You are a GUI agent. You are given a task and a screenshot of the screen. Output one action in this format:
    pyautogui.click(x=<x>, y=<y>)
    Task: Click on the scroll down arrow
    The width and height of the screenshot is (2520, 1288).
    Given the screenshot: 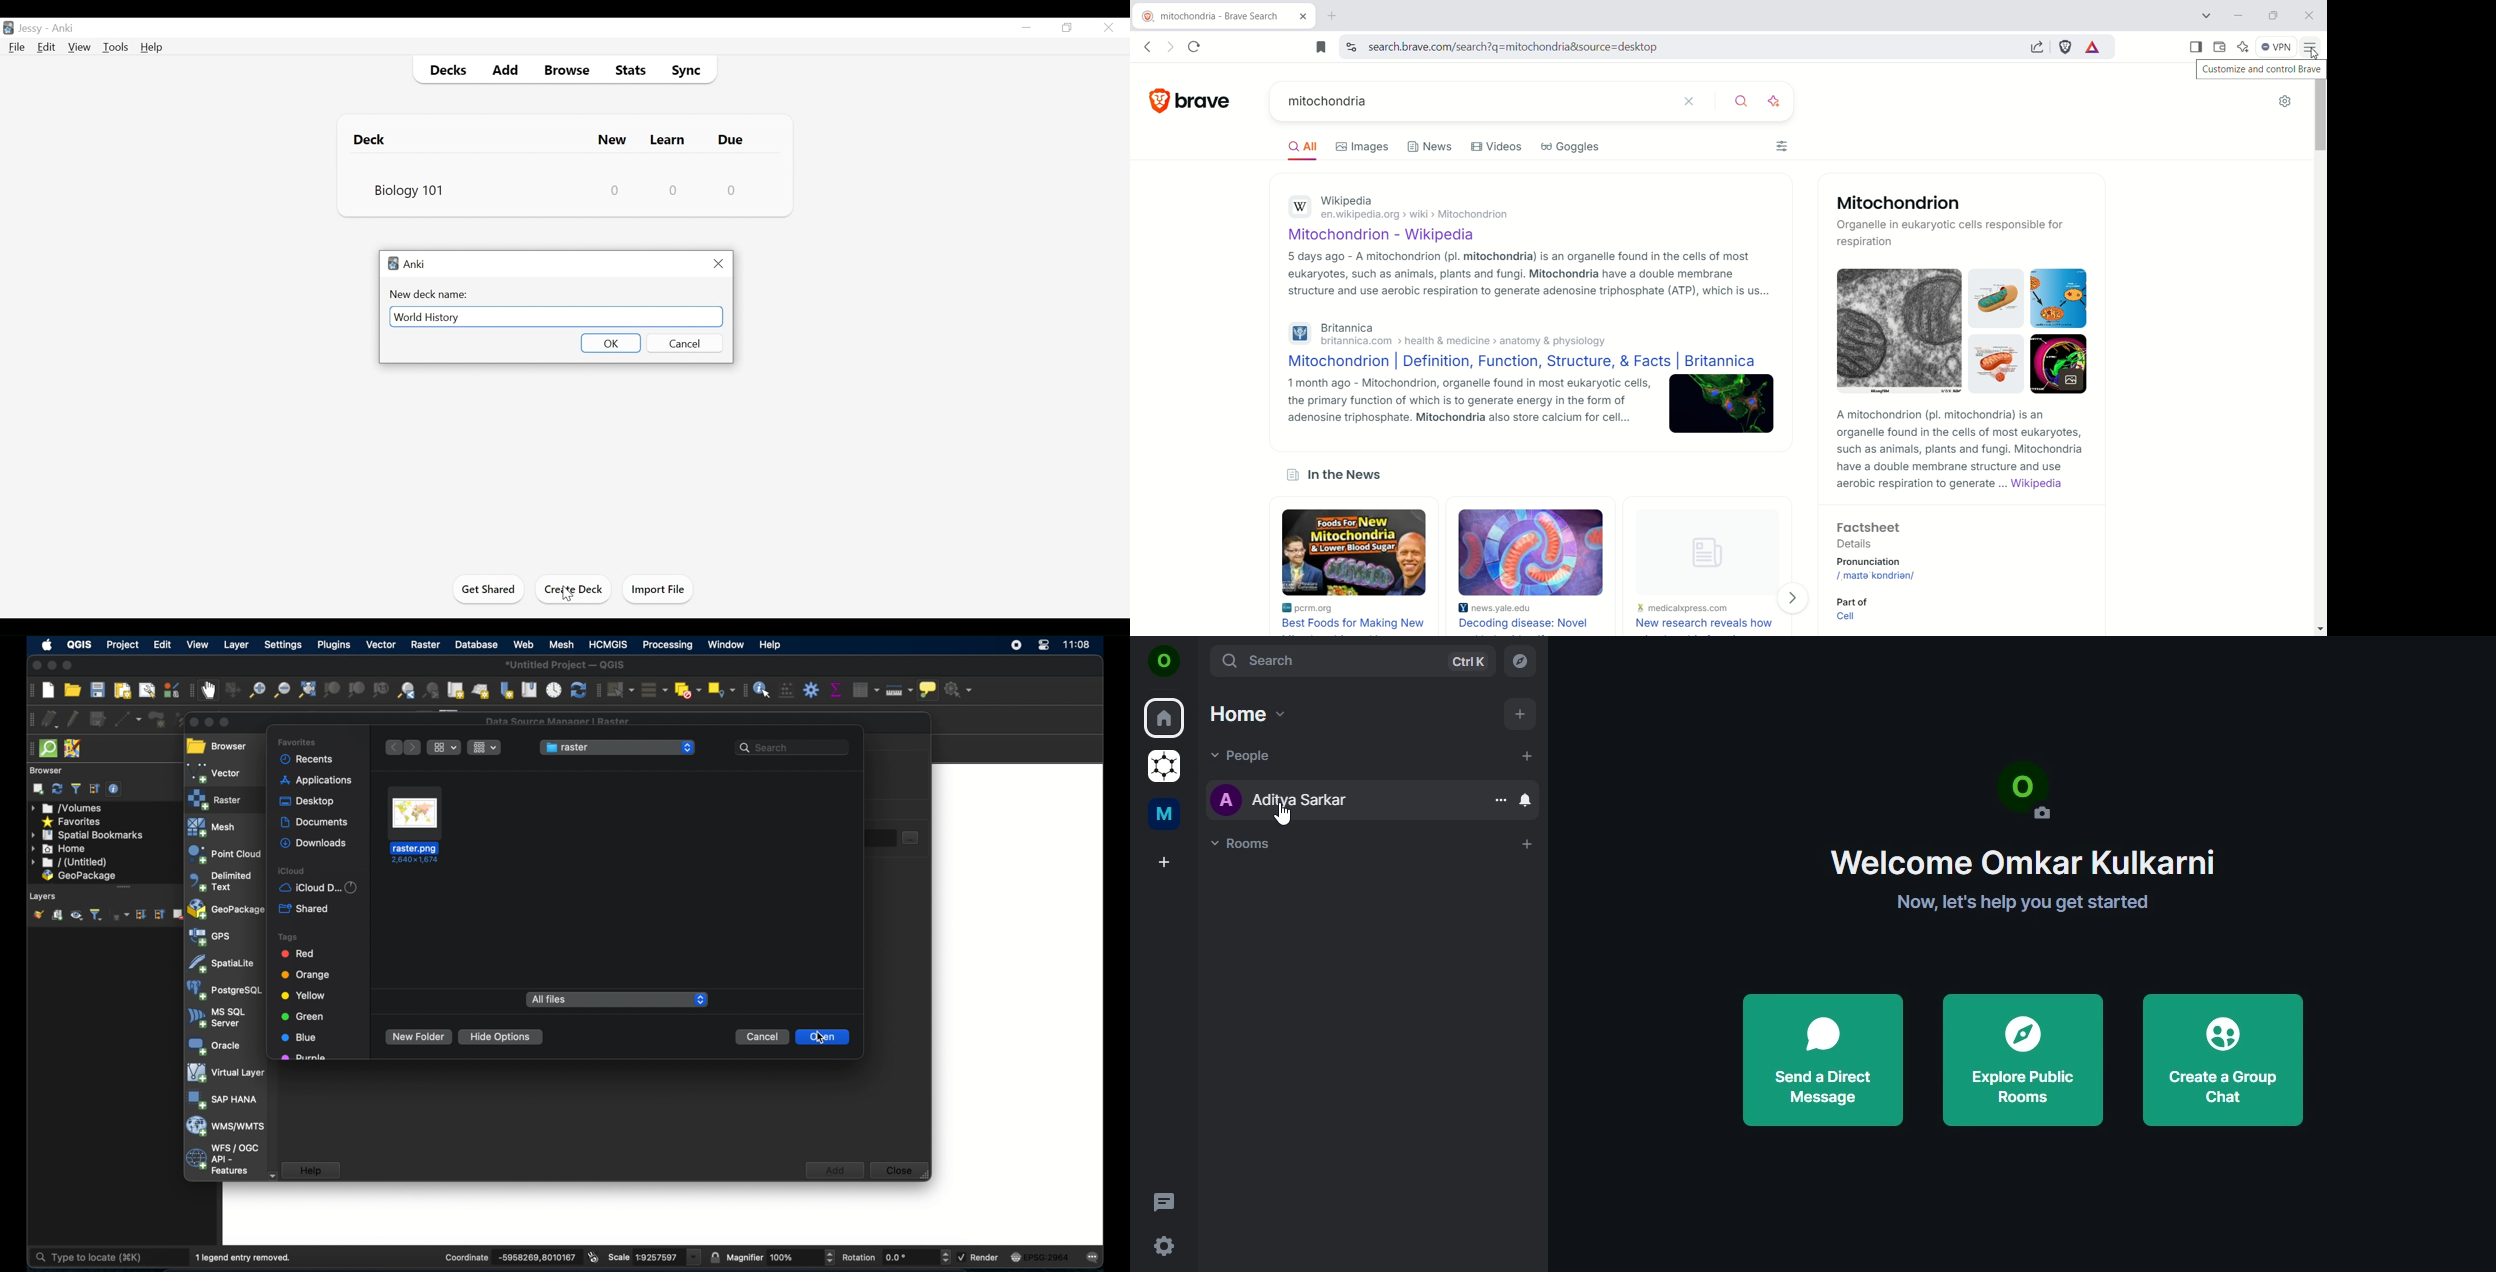 What is the action you would take?
    pyautogui.click(x=271, y=1175)
    